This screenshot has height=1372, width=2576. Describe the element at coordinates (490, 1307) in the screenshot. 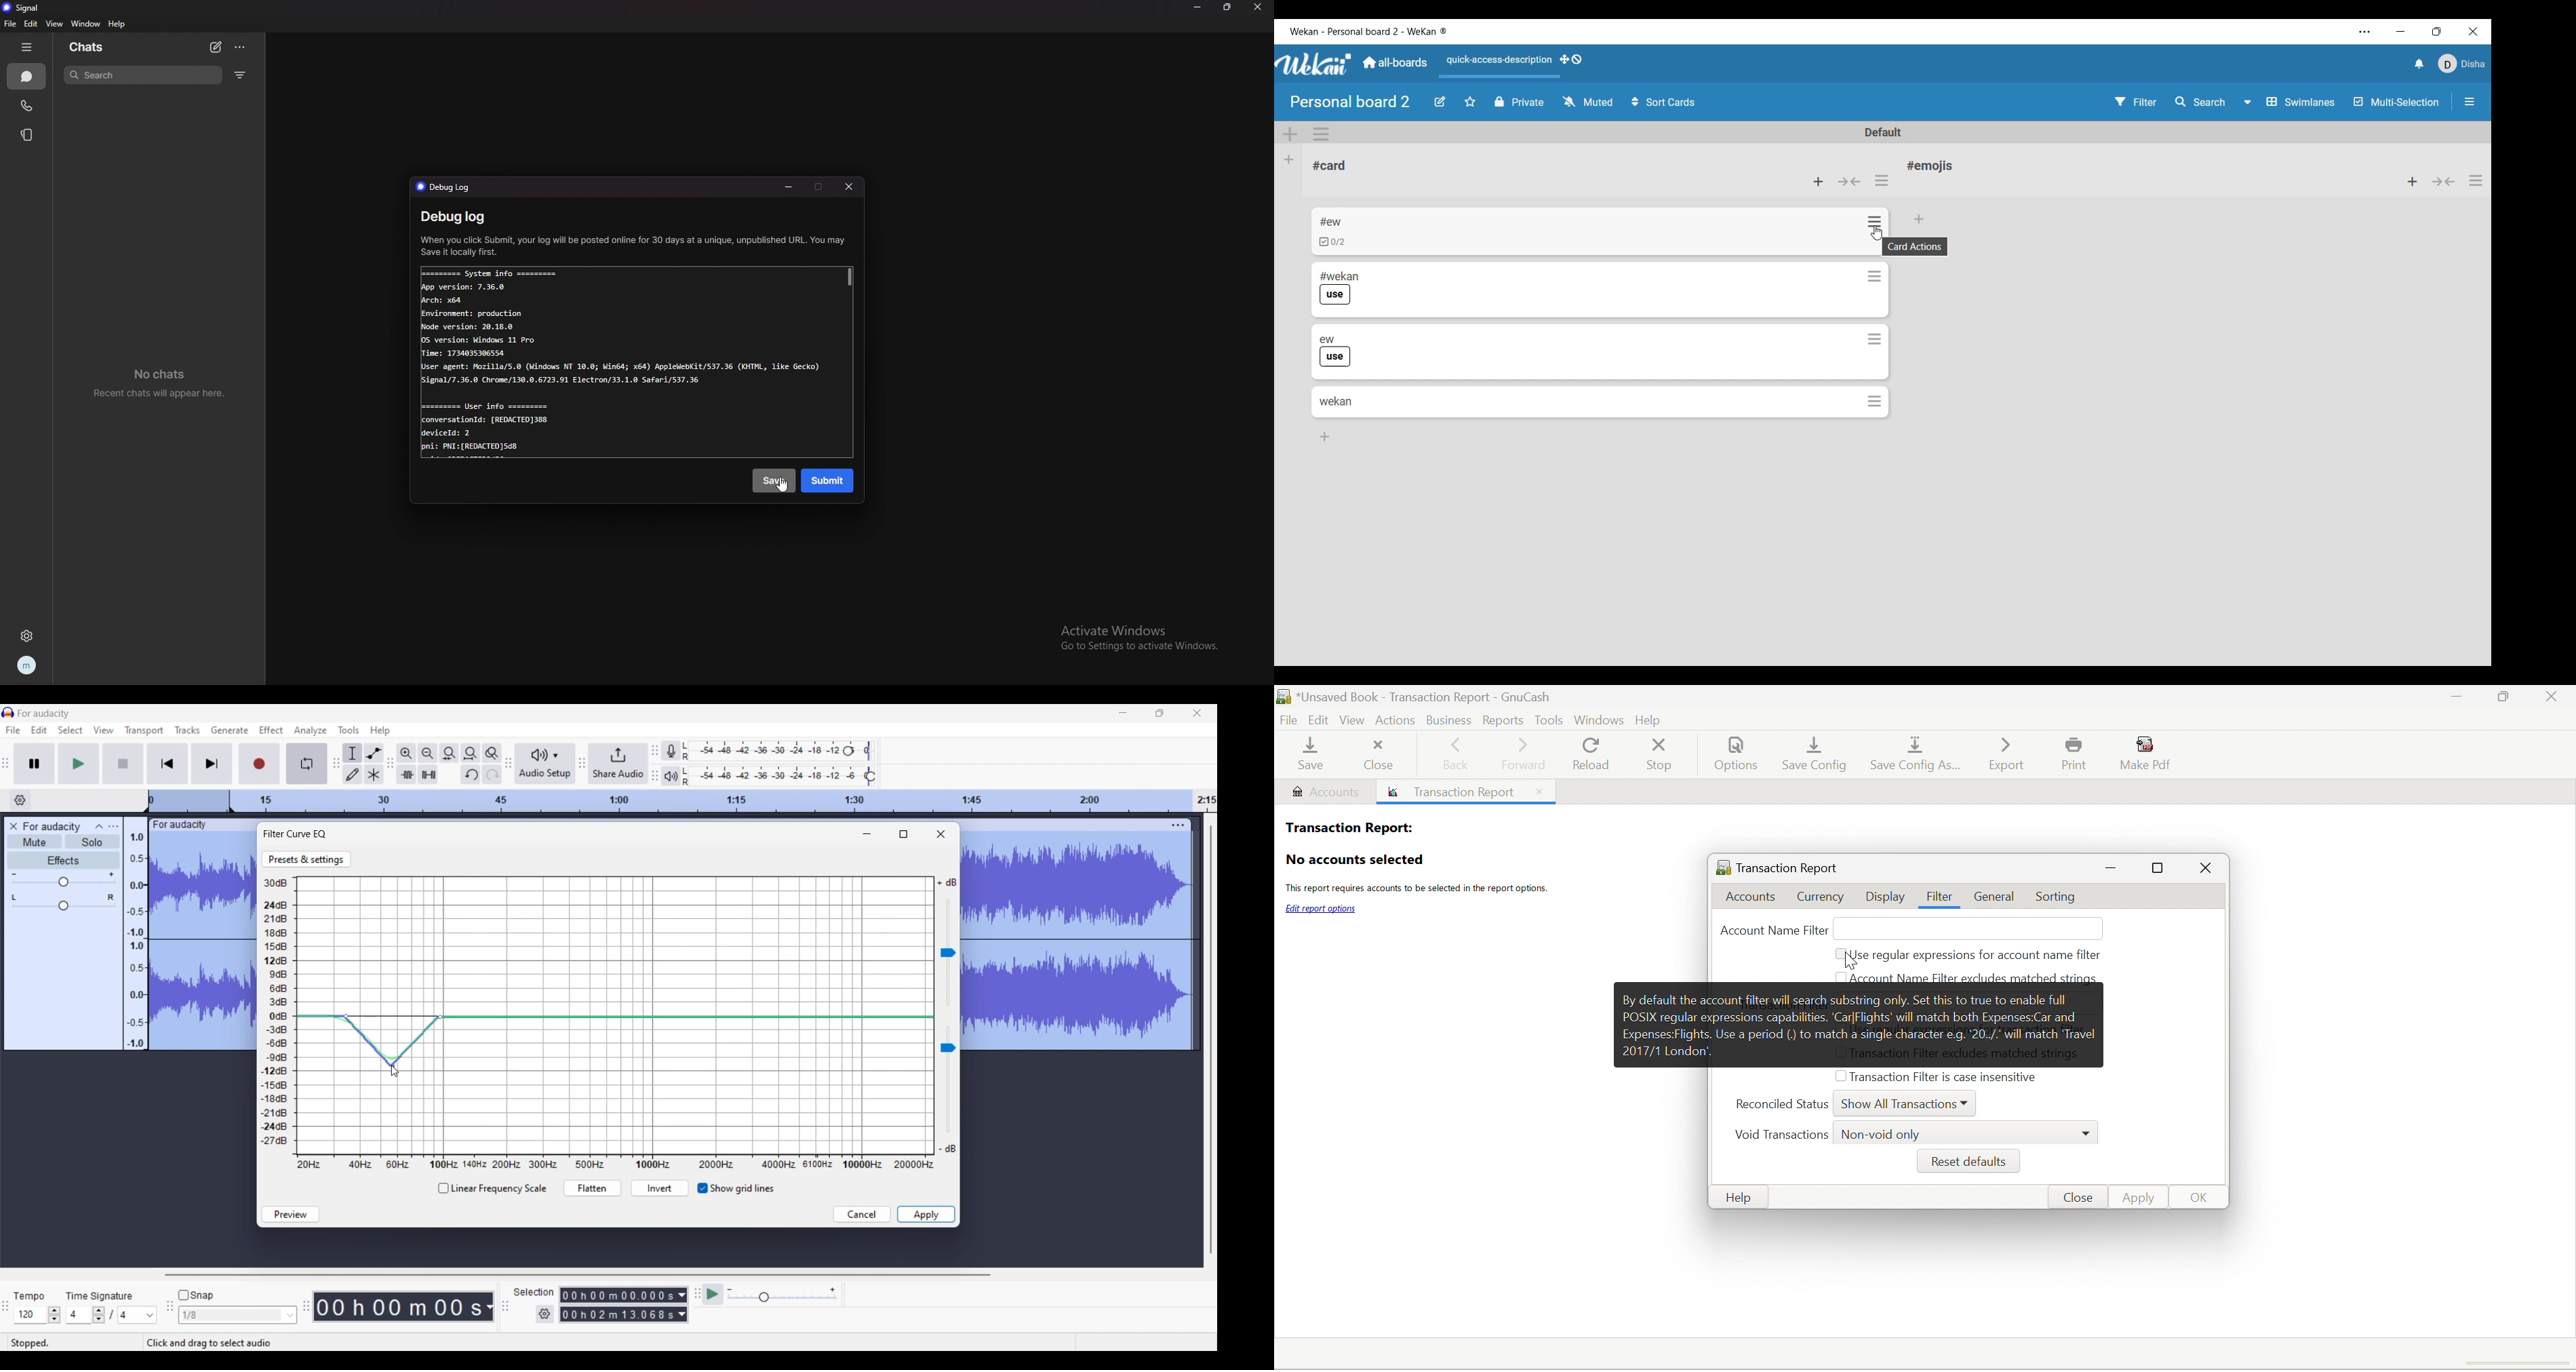

I see `Audio record duration` at that location.